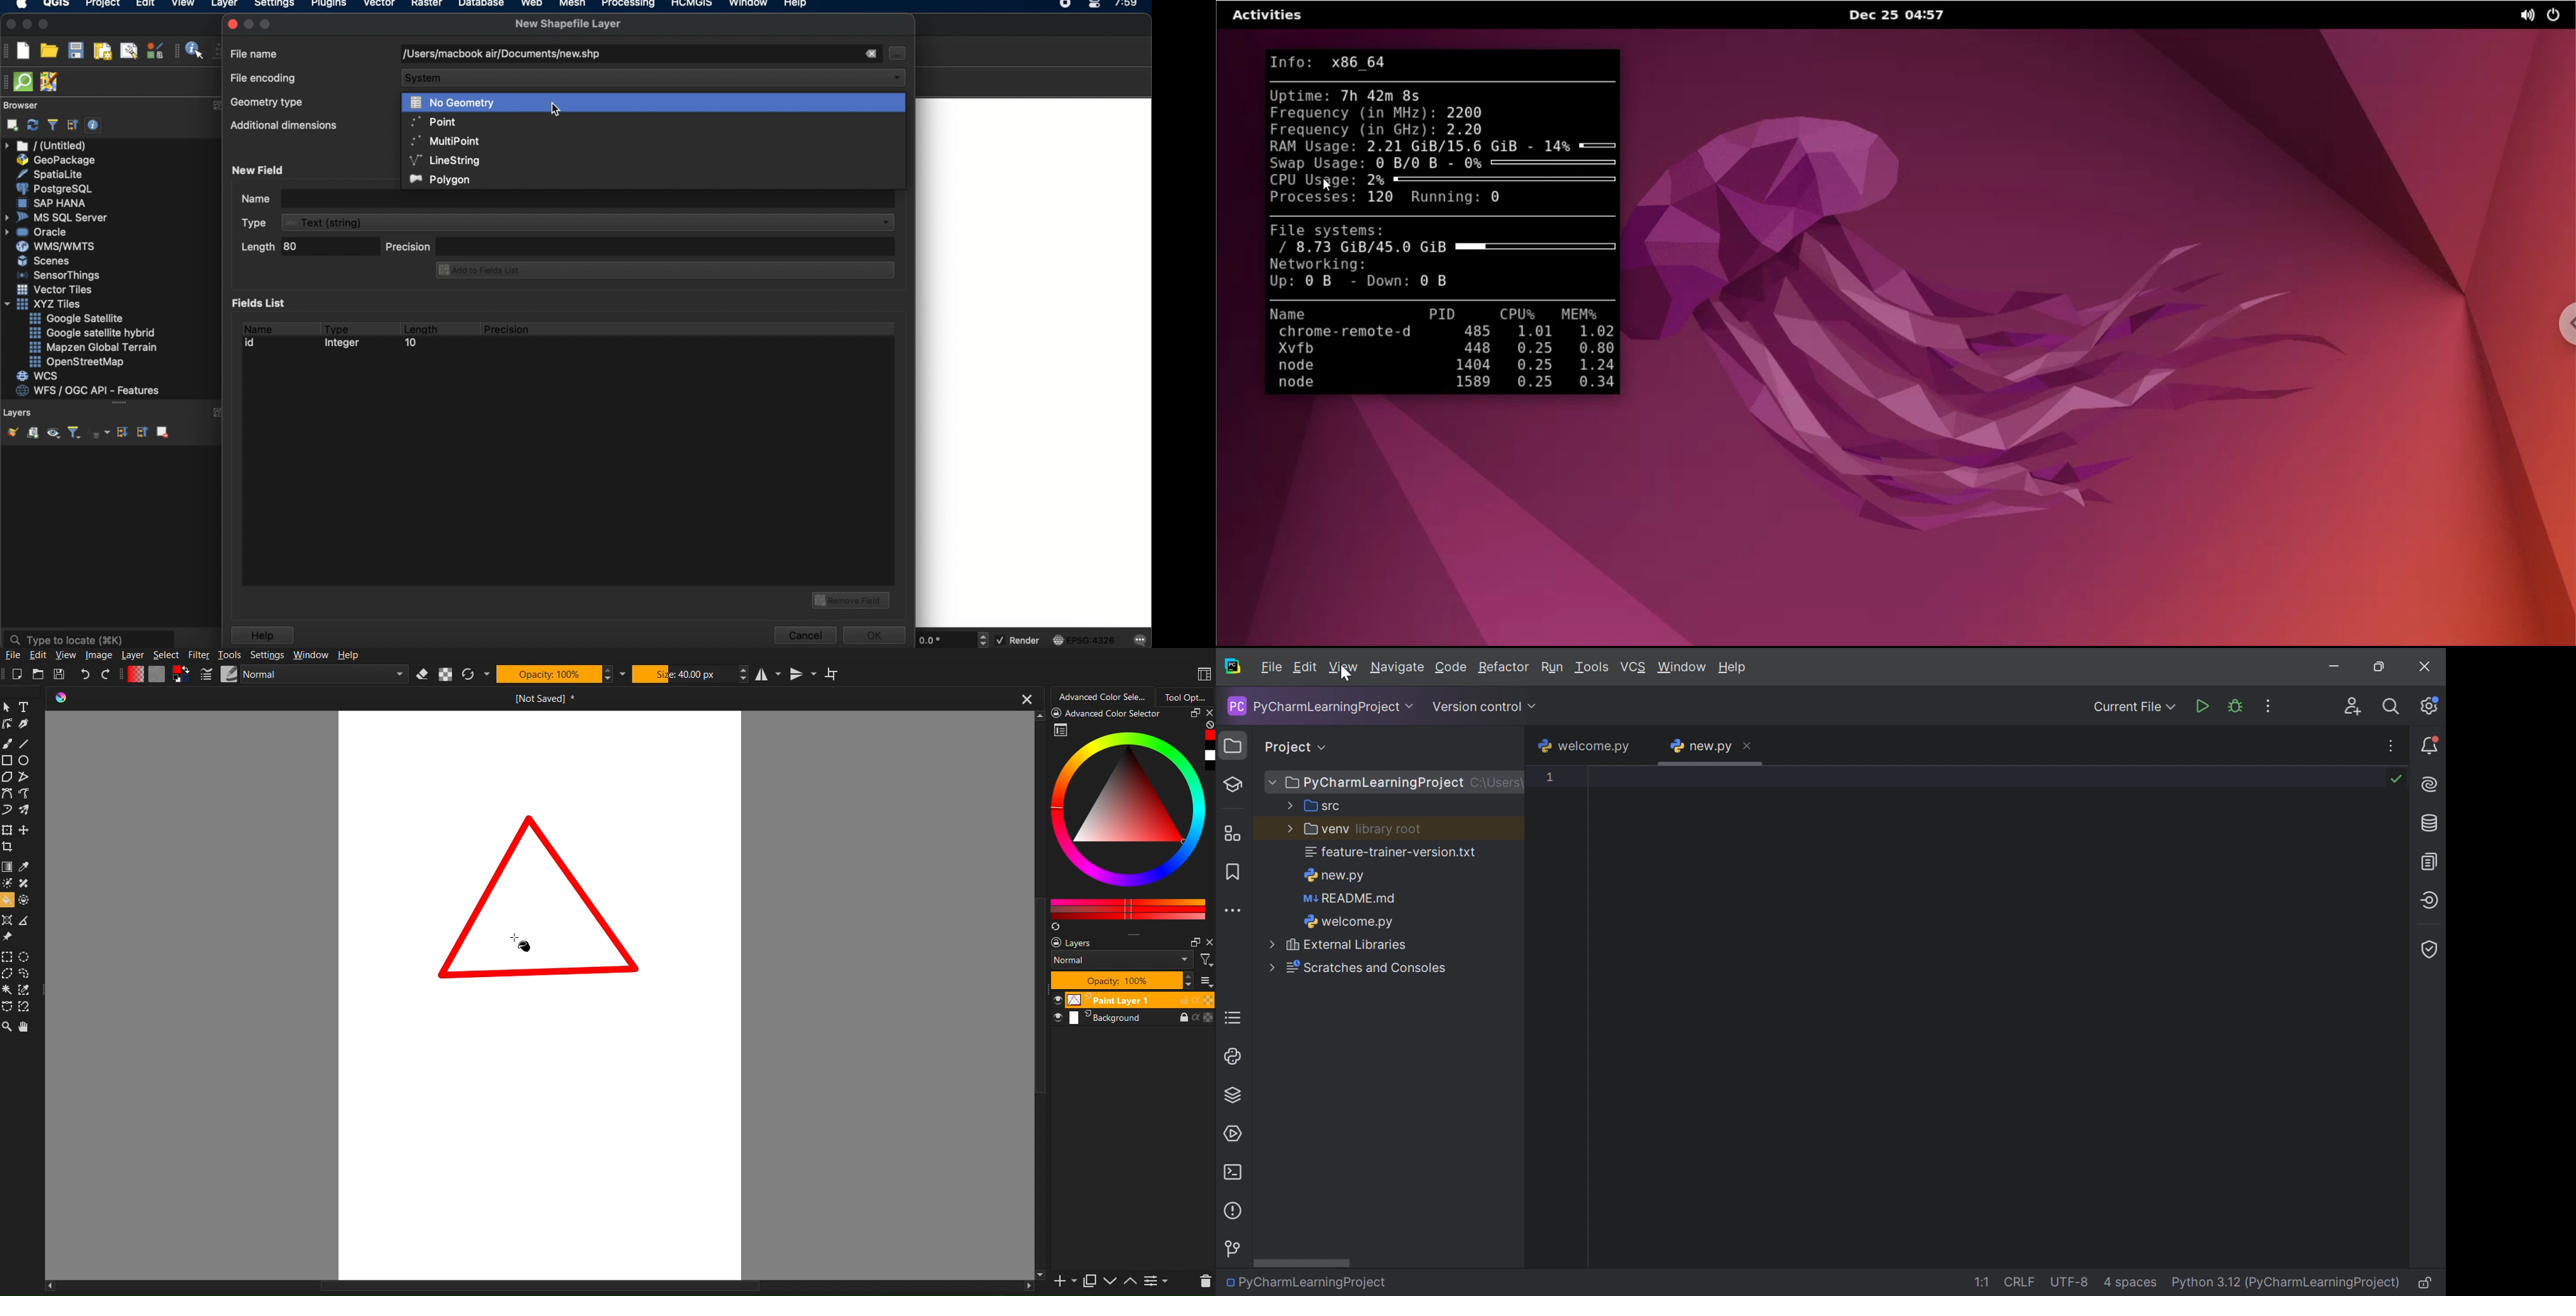  What do you see at coordinates (1989, 1014) in the screenshot?
I see `work space` at bounding box center [1989, 1014].